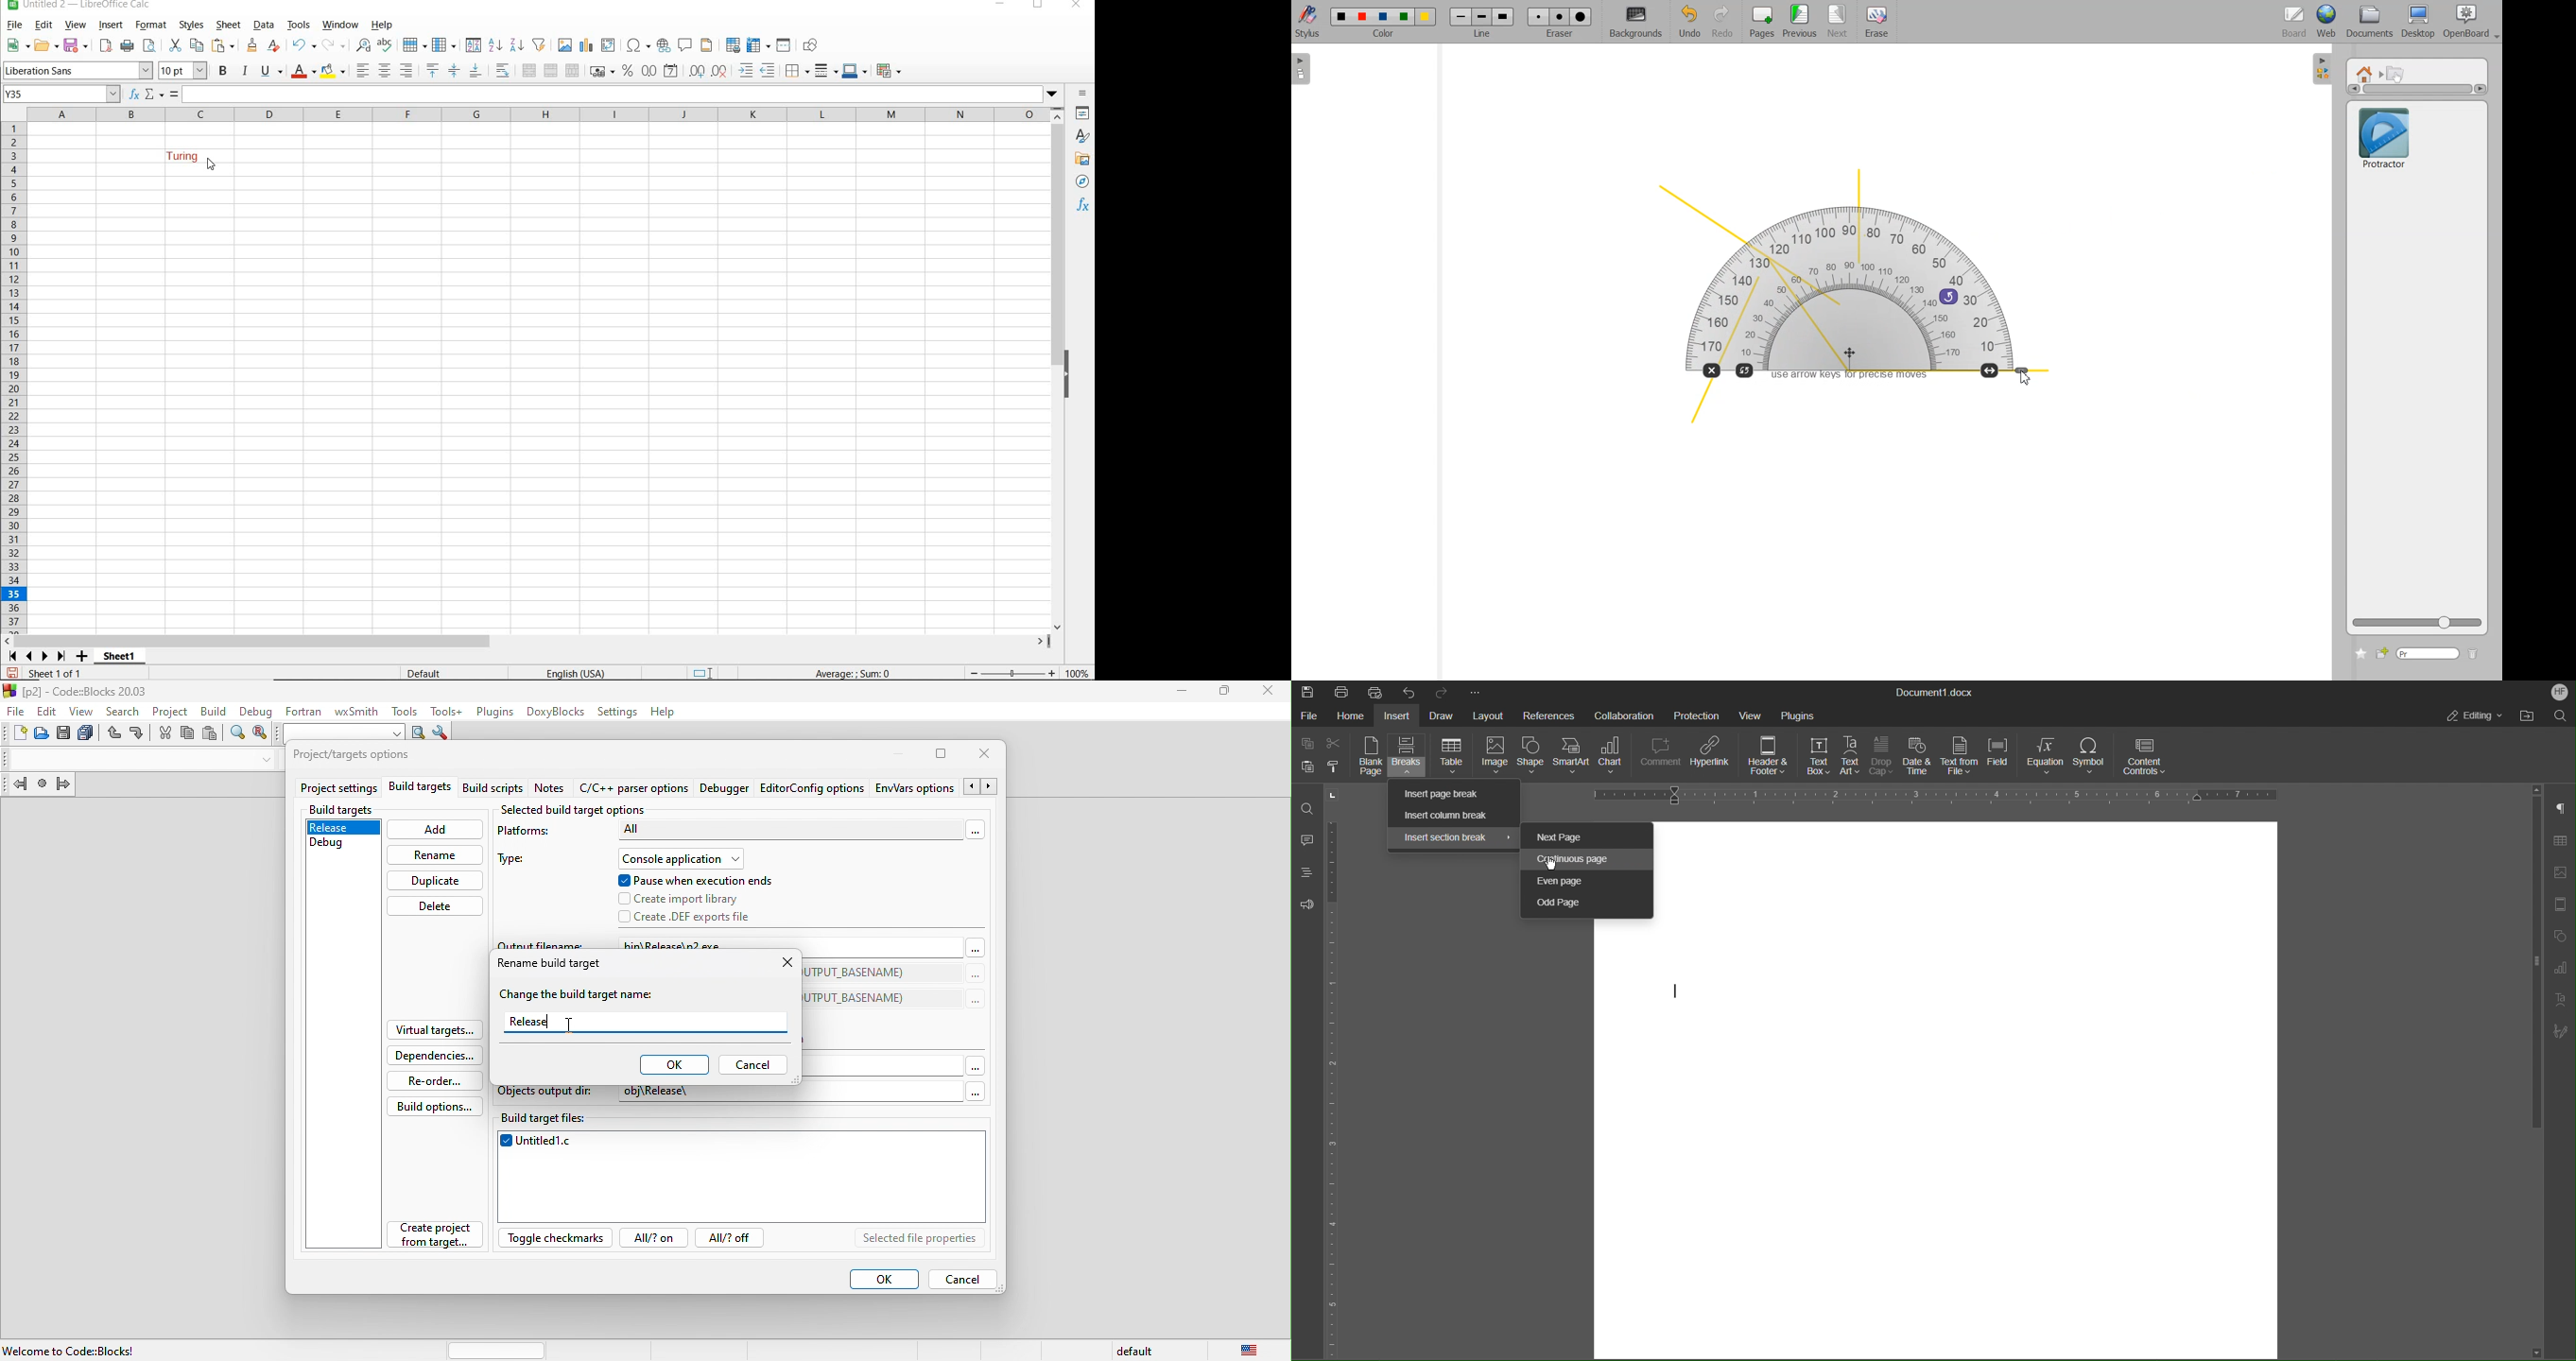 The image size is (2576, 1372). I want to click on SCROLLBAR, so click(1060, 368).